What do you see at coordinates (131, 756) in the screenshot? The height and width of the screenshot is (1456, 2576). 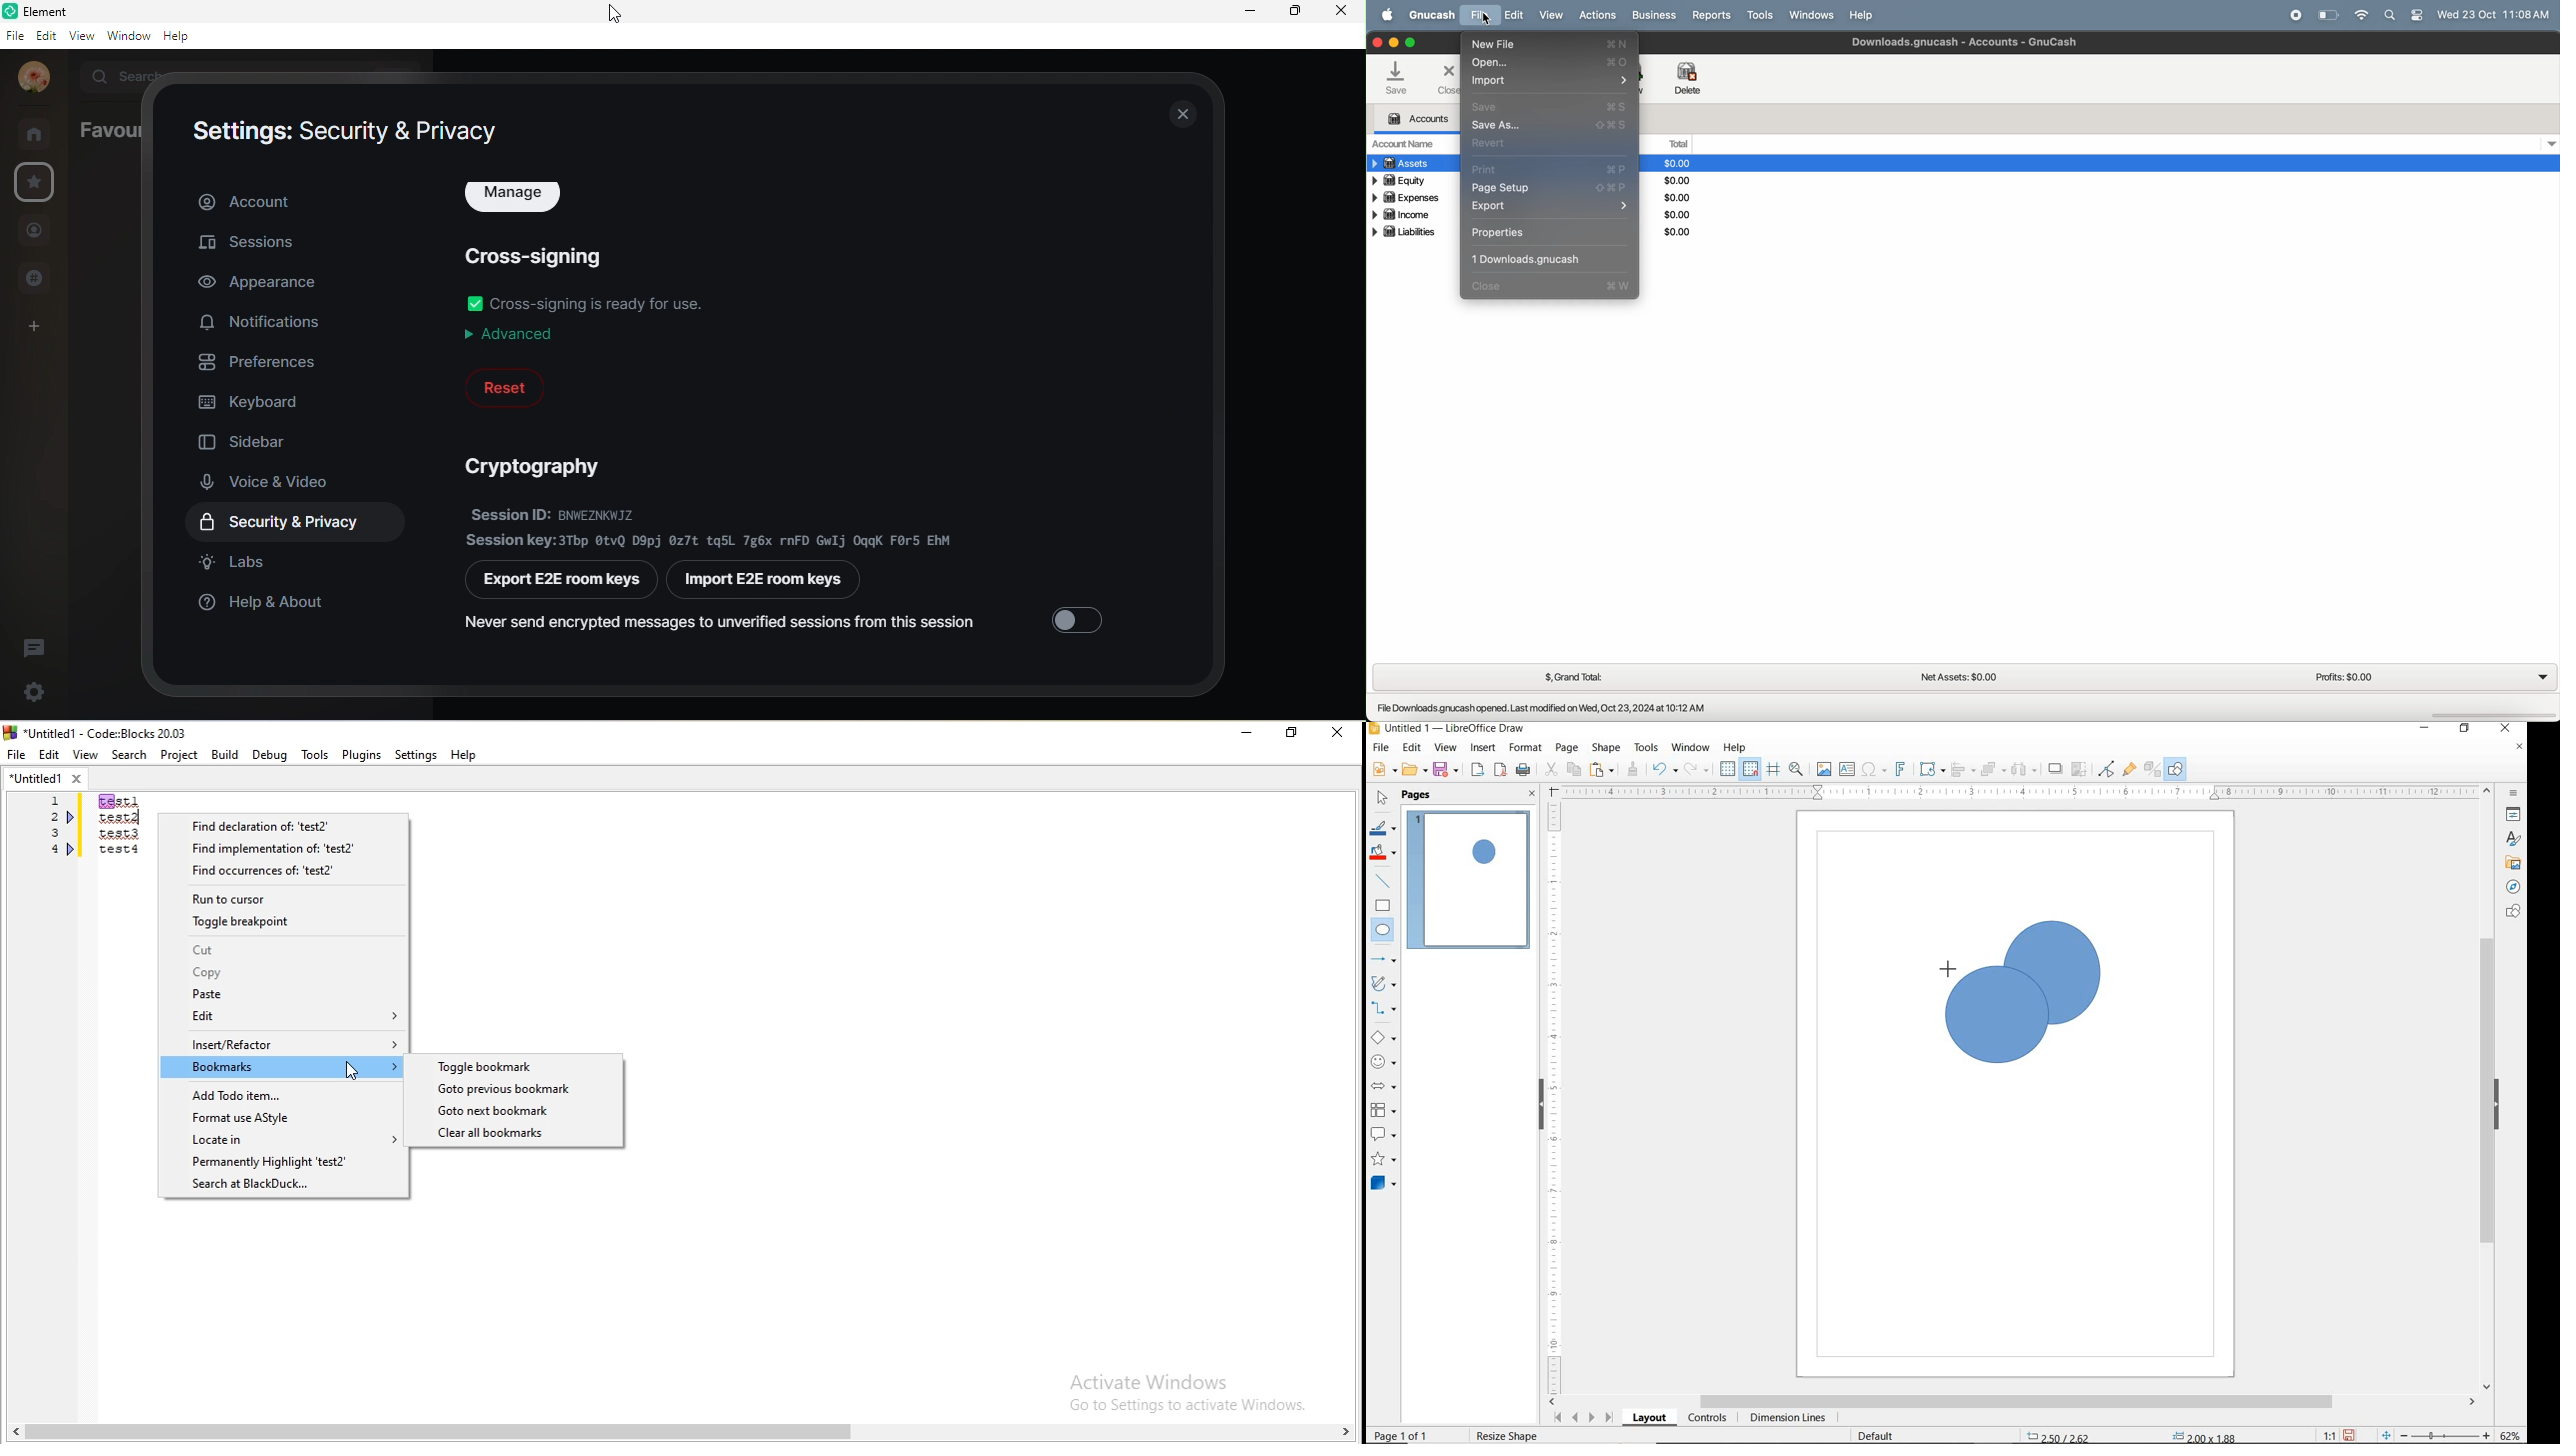 I see `Search ` at bounding box center [131, 756].